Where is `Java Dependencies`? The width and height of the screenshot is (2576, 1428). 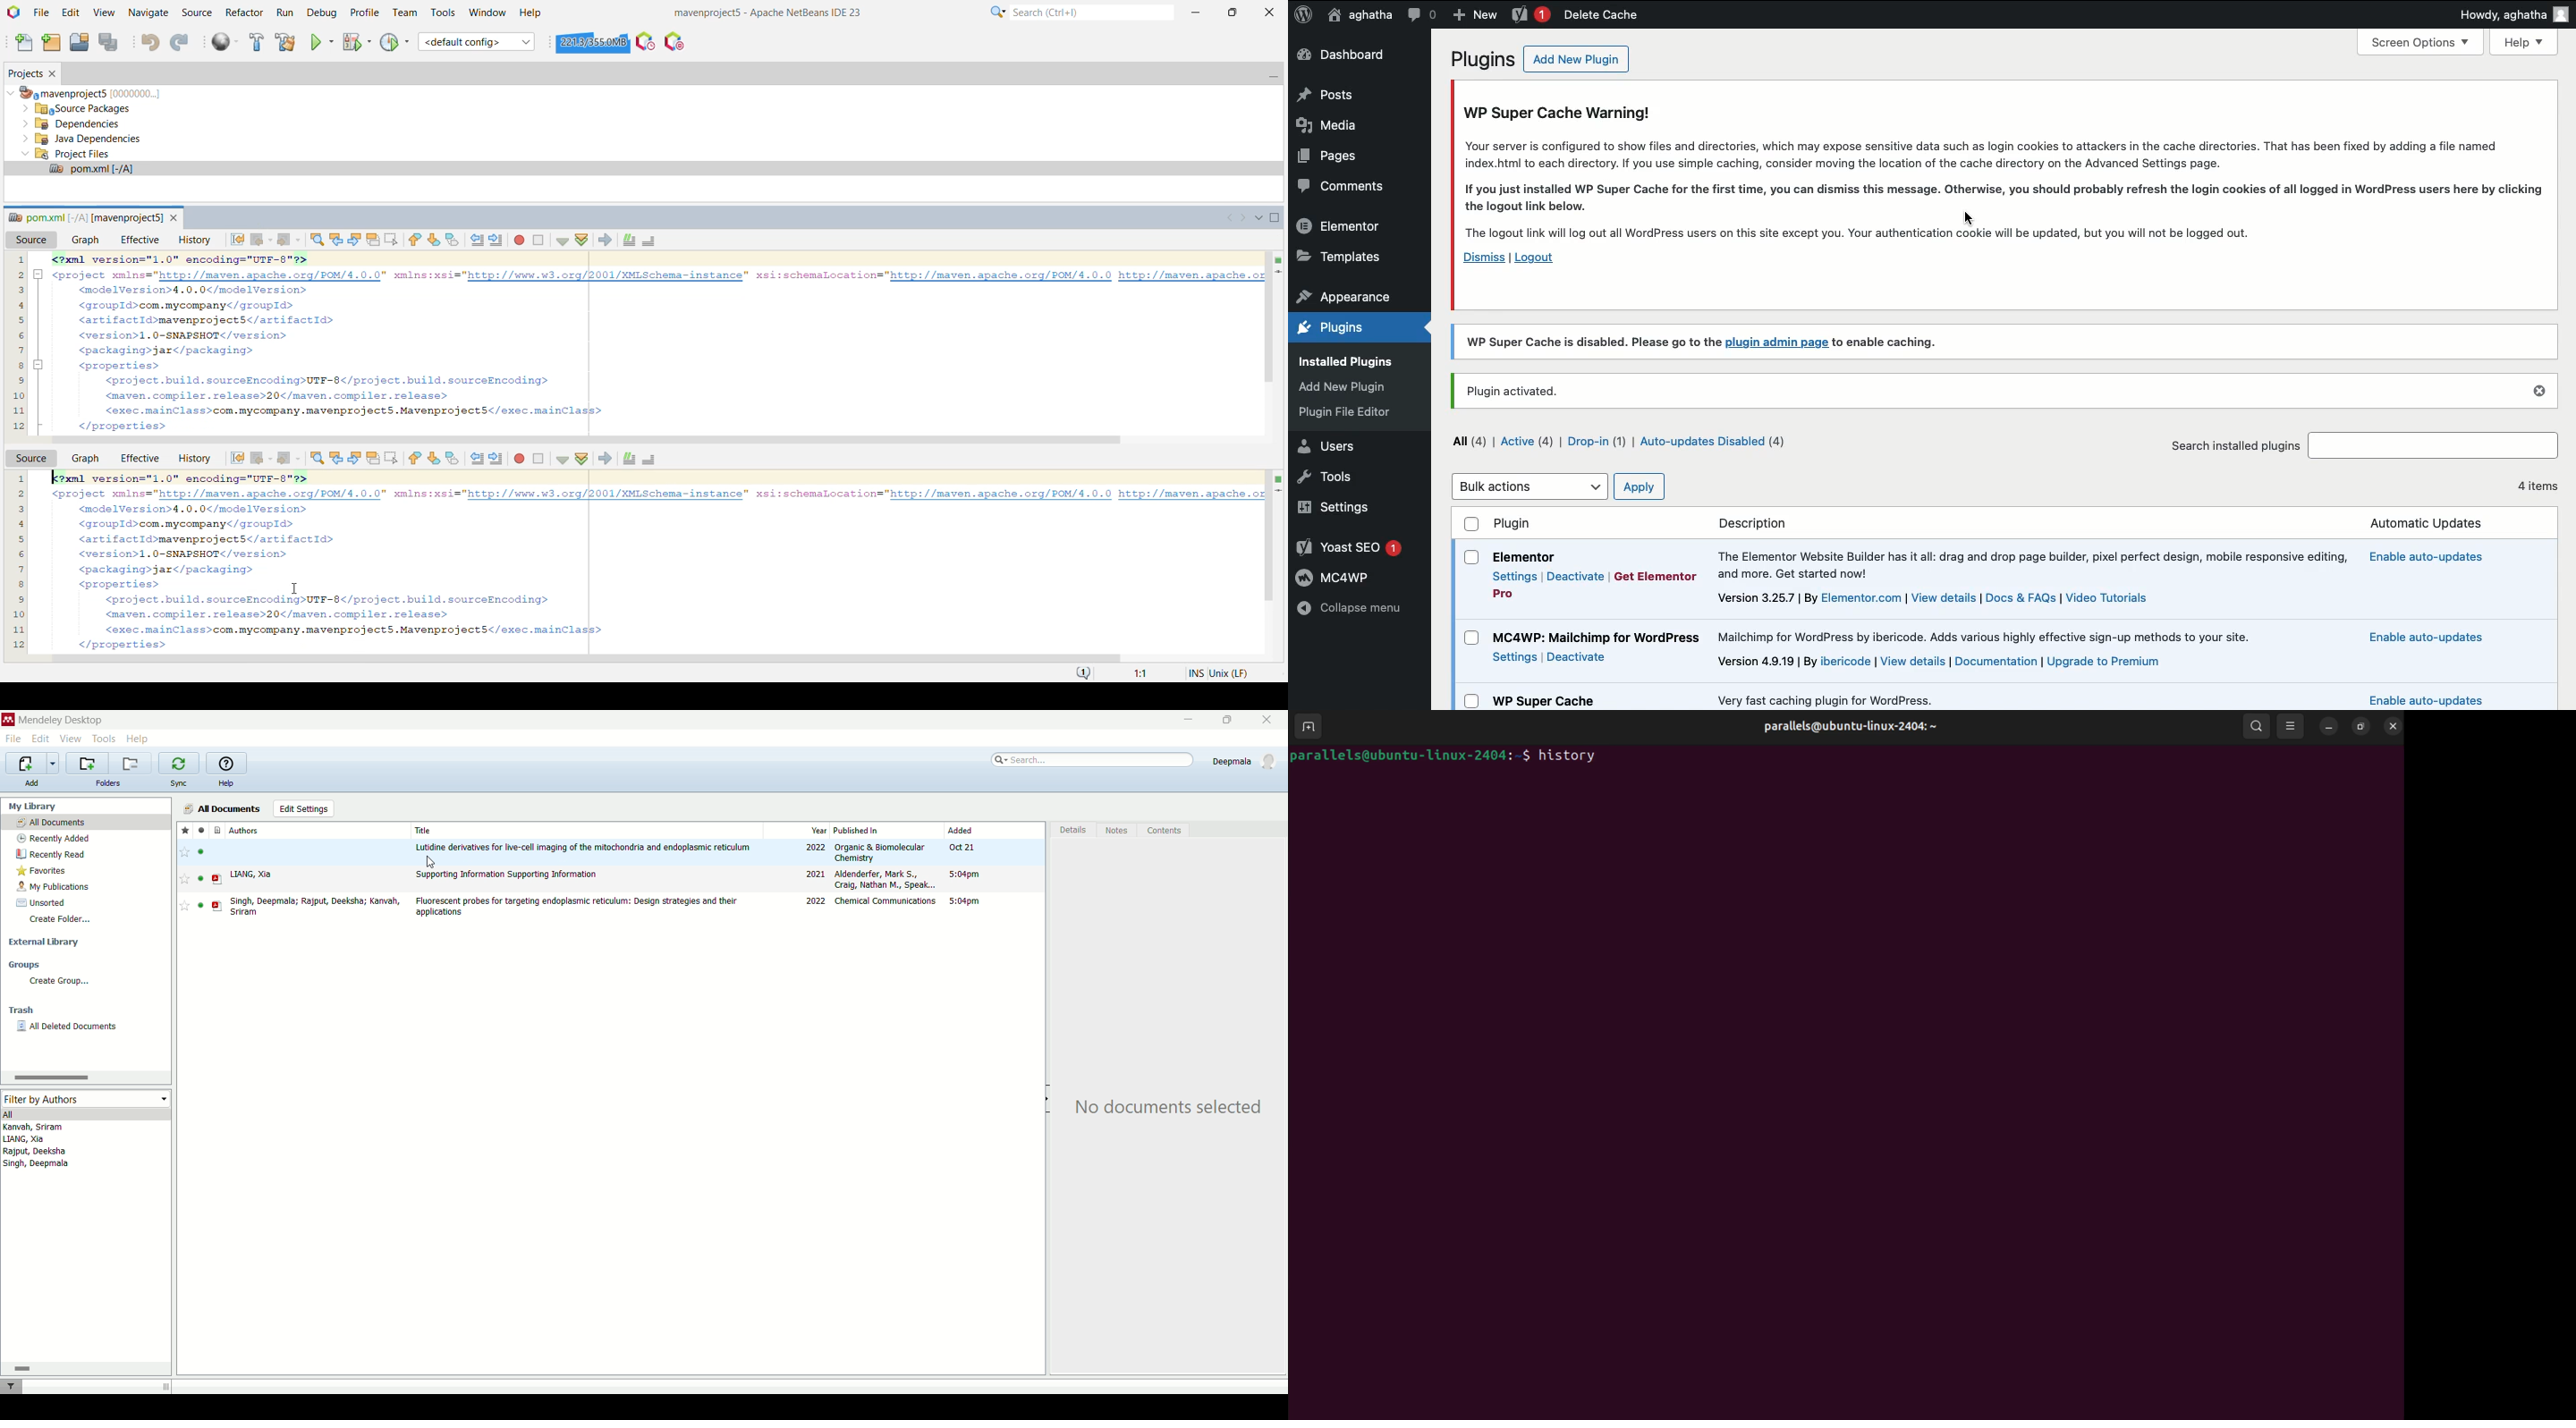 Java Dependencies is located at coordinates (82, 139).